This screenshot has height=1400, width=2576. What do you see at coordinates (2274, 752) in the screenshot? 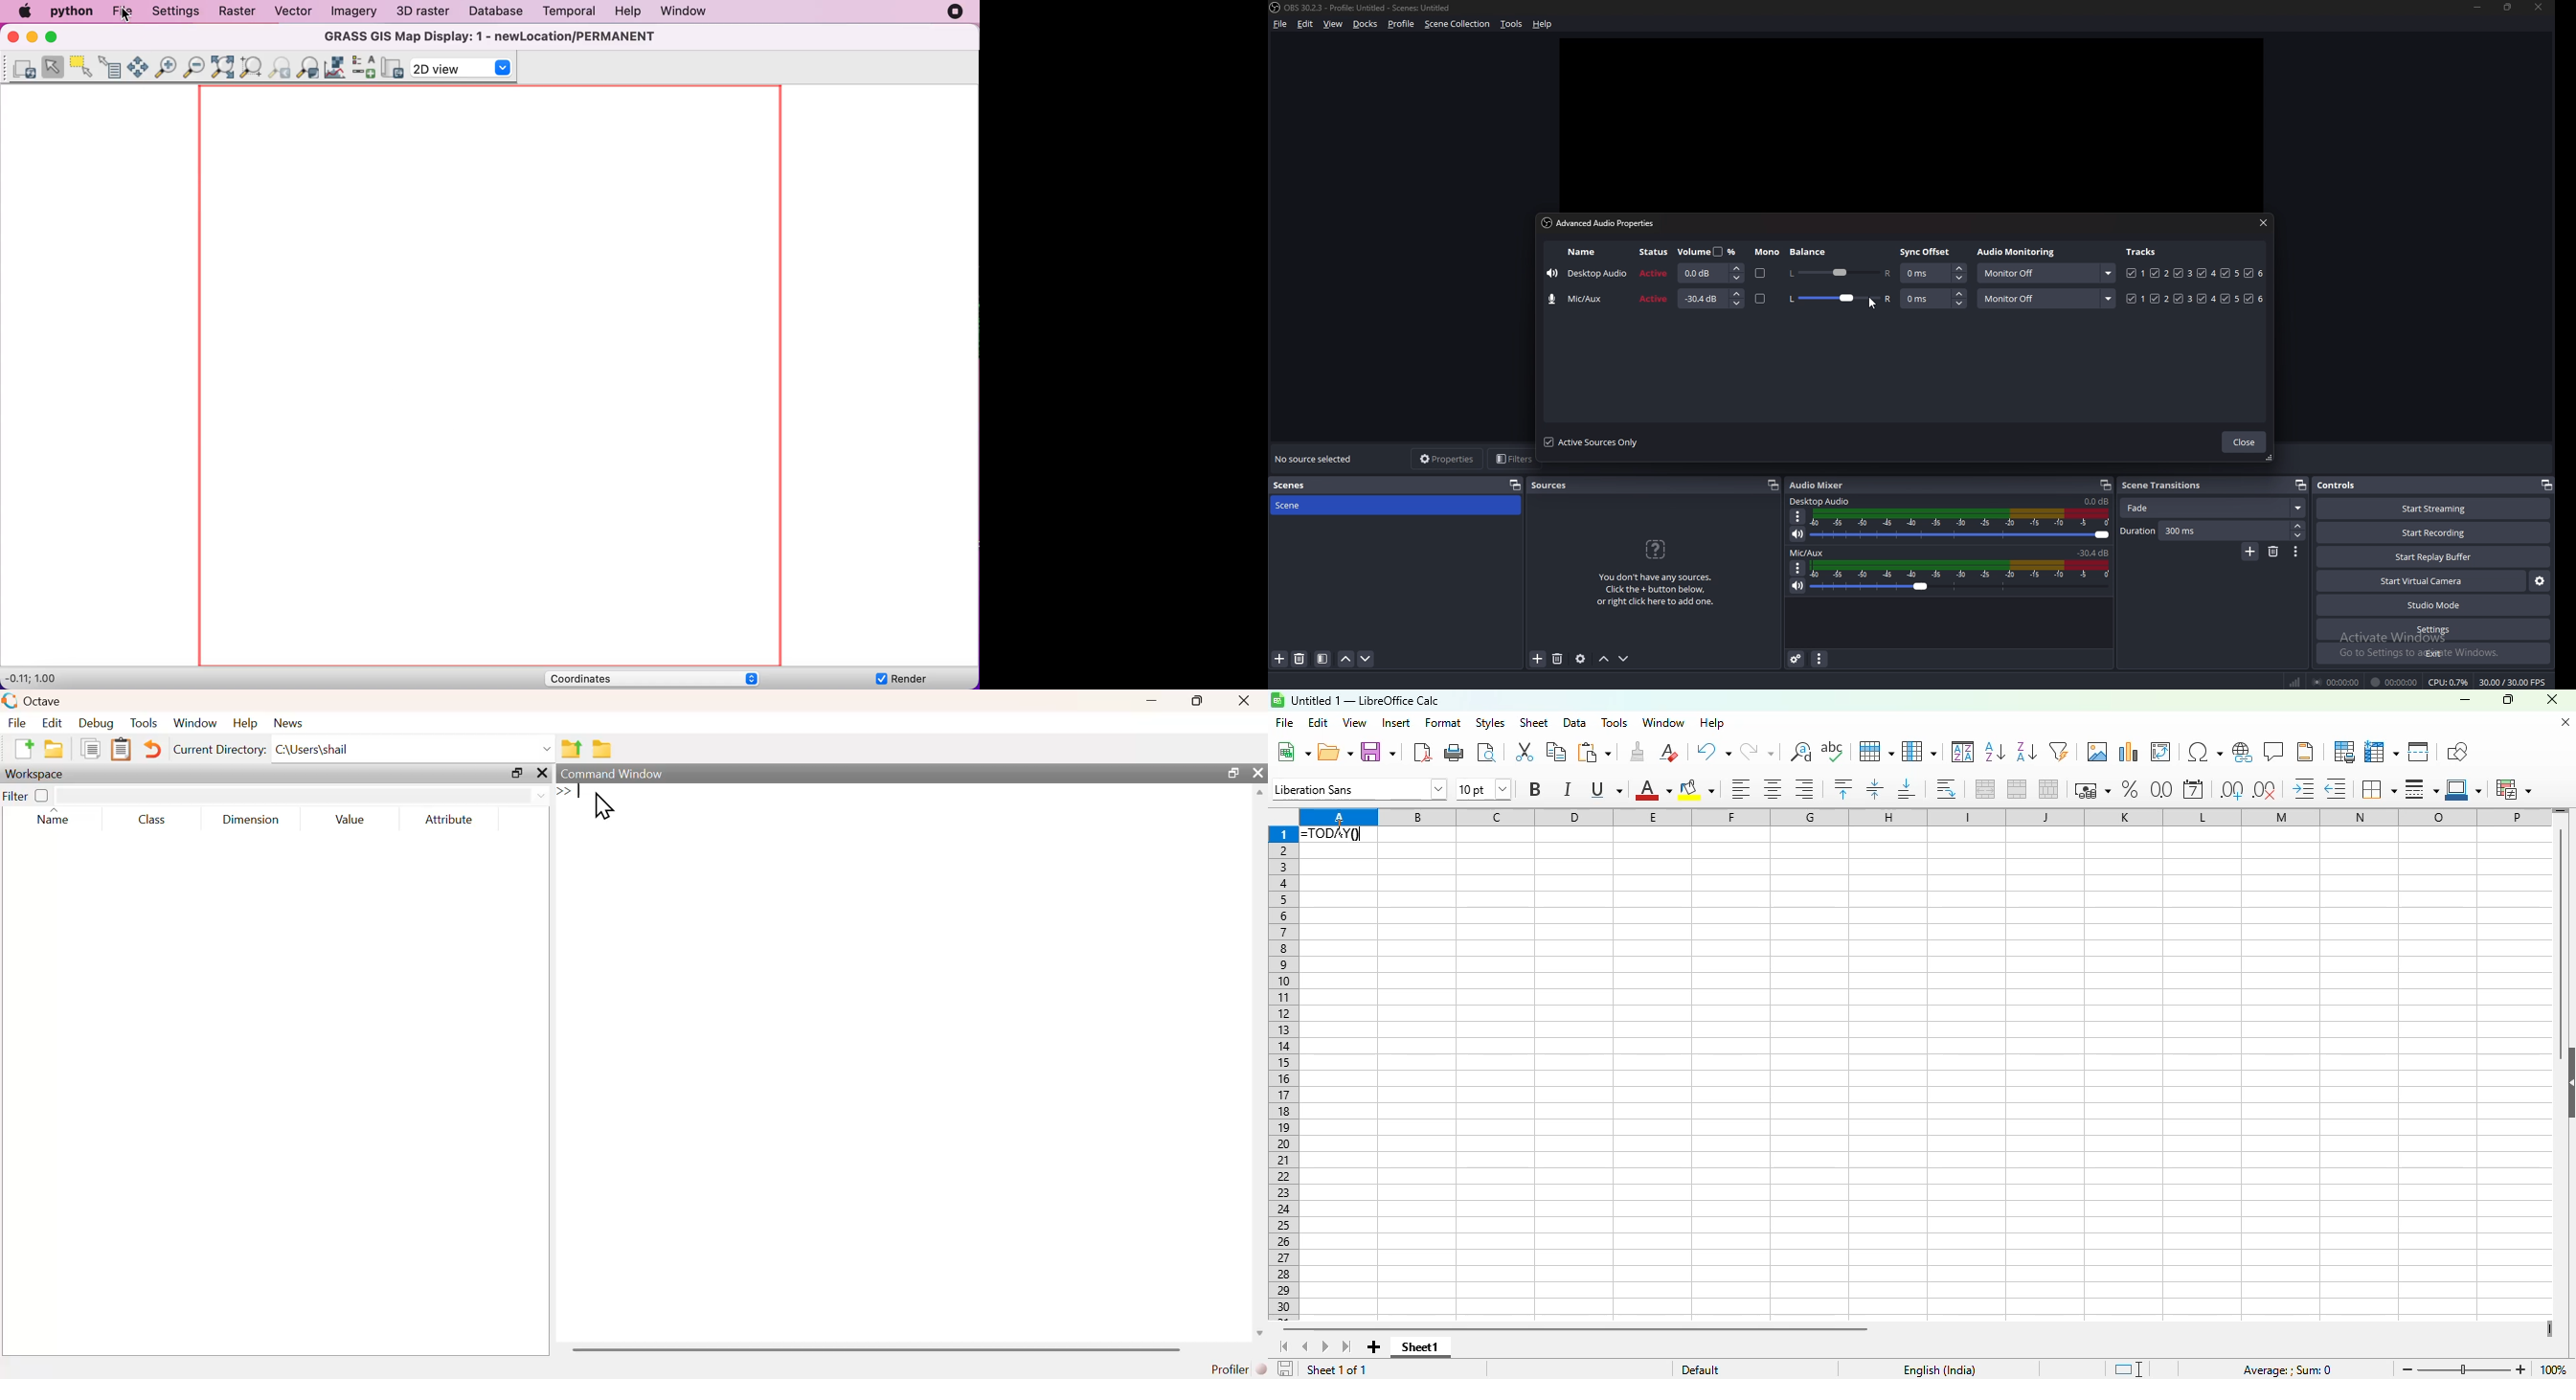
I see `insert comment` at bounding box center [2274, 752].